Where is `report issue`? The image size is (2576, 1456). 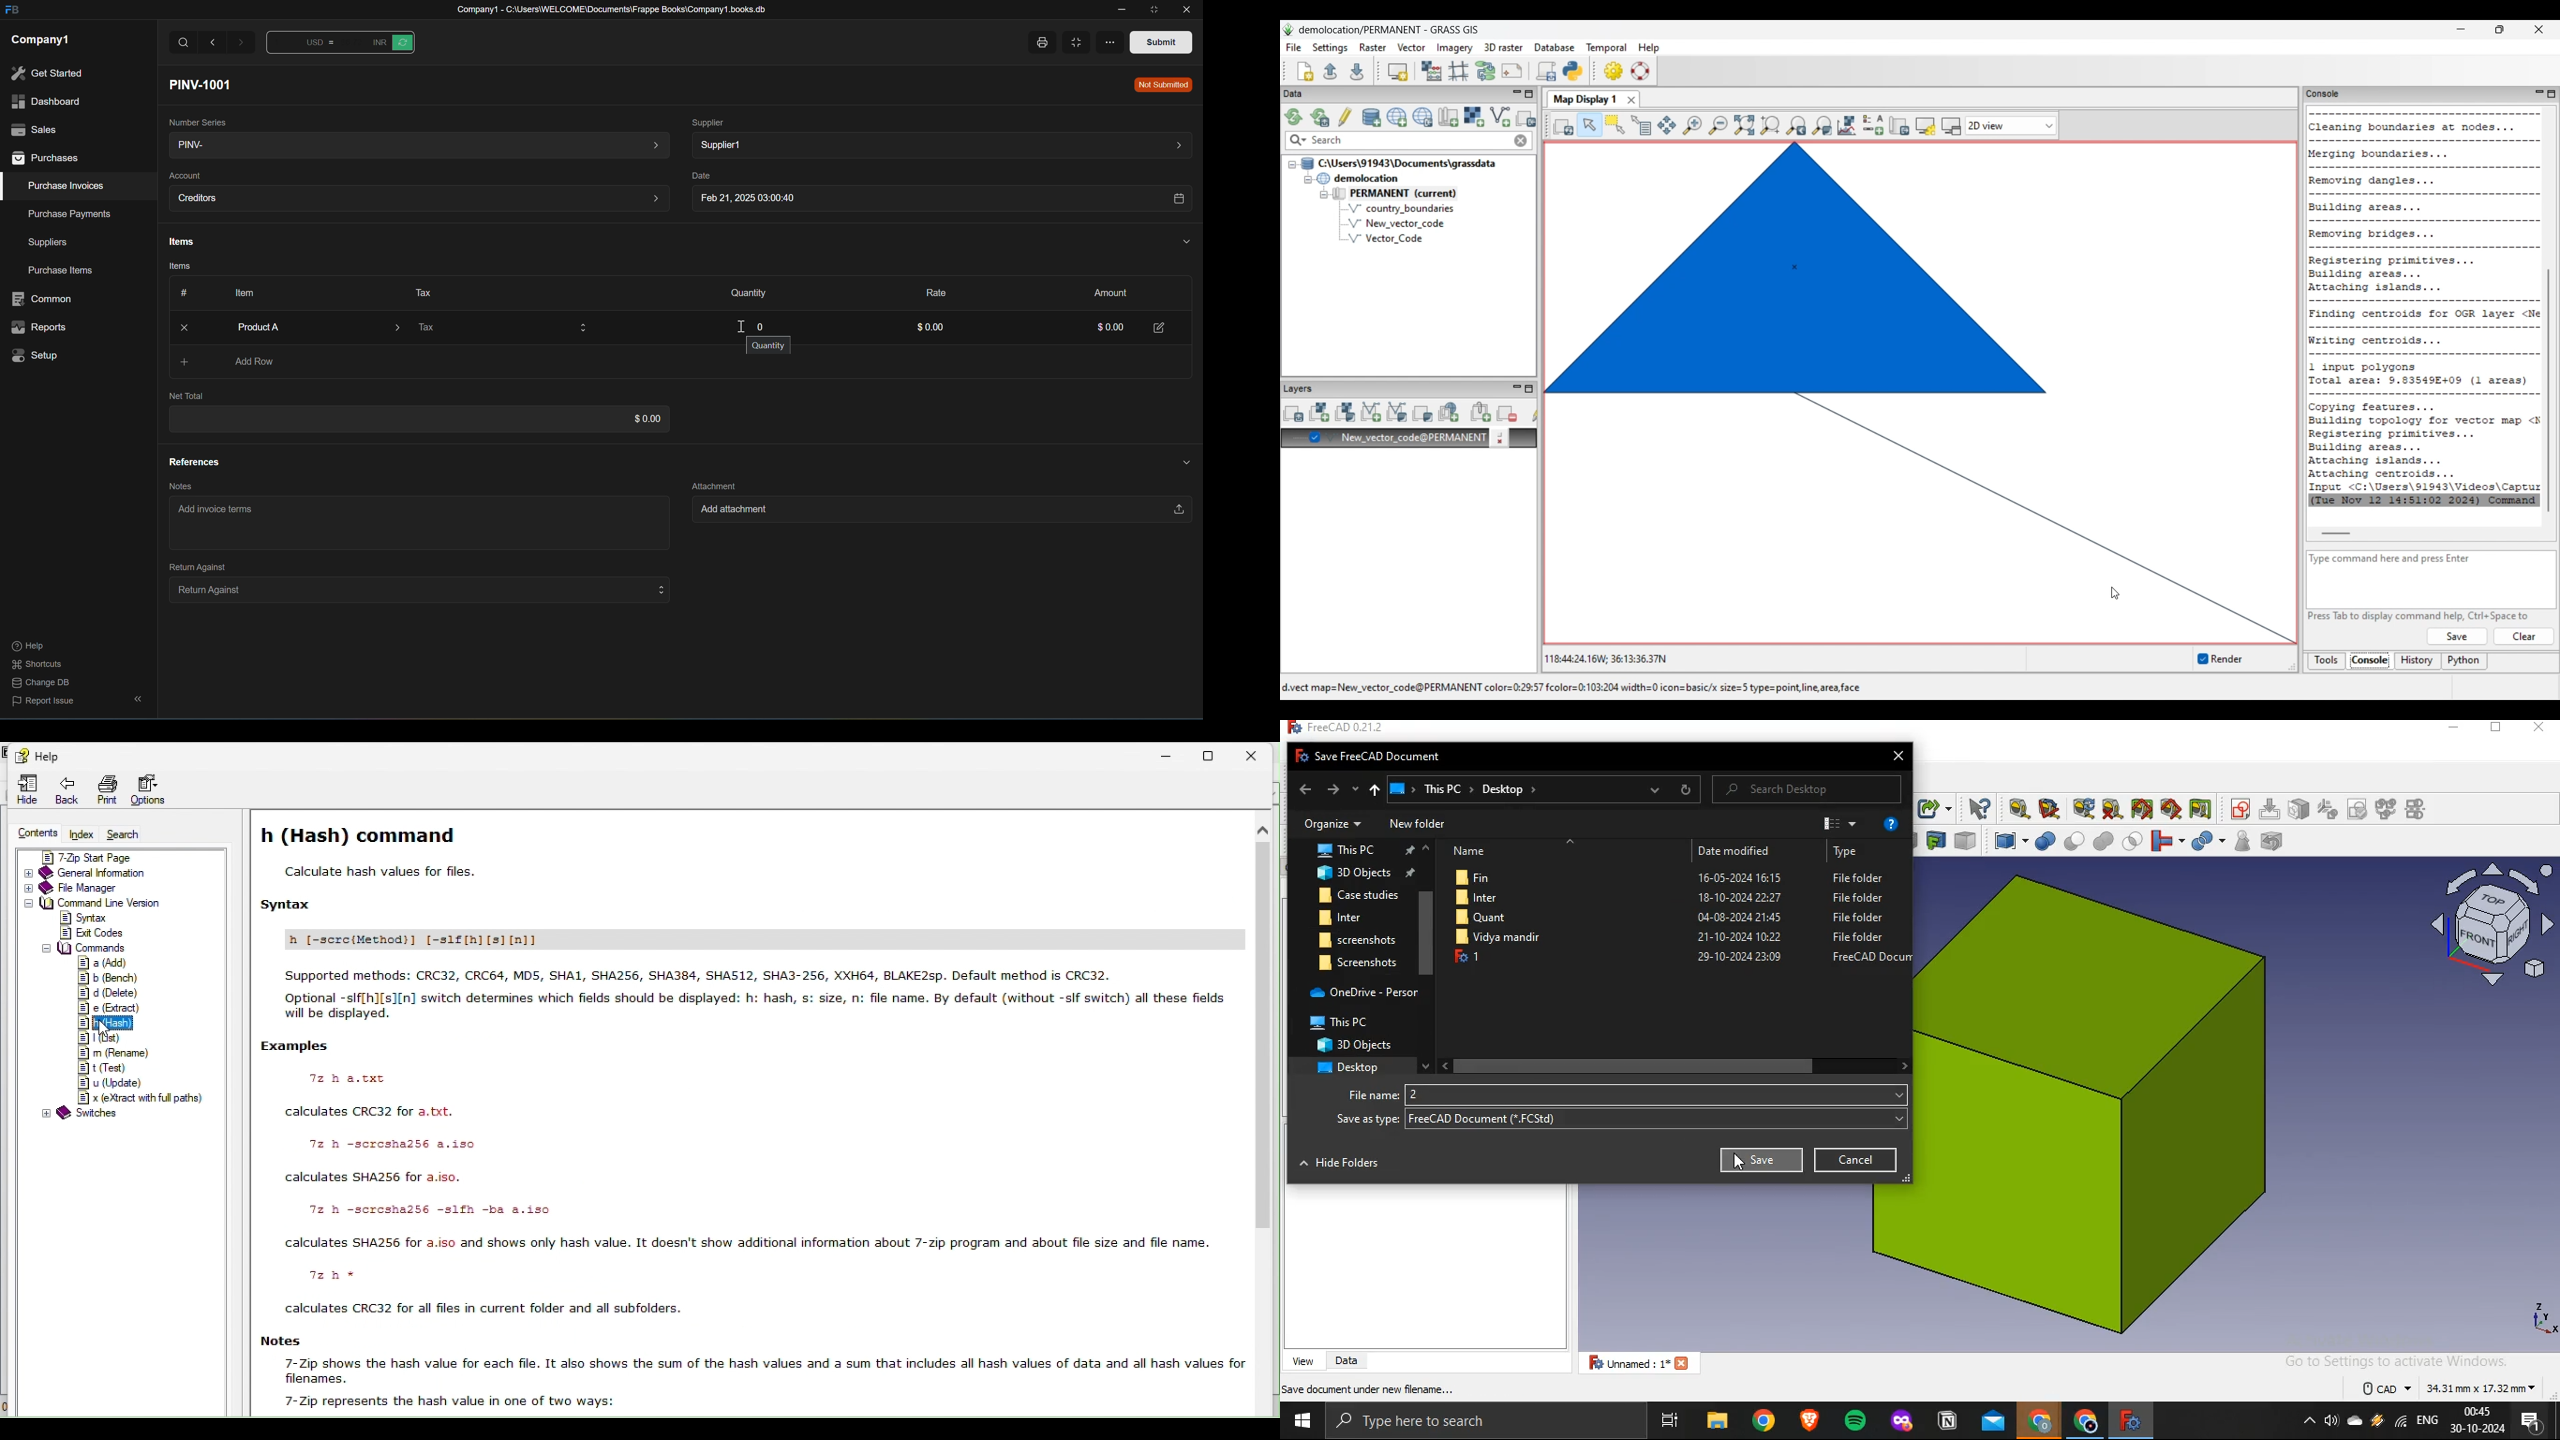 report issue is located at coordinates (43, 704).